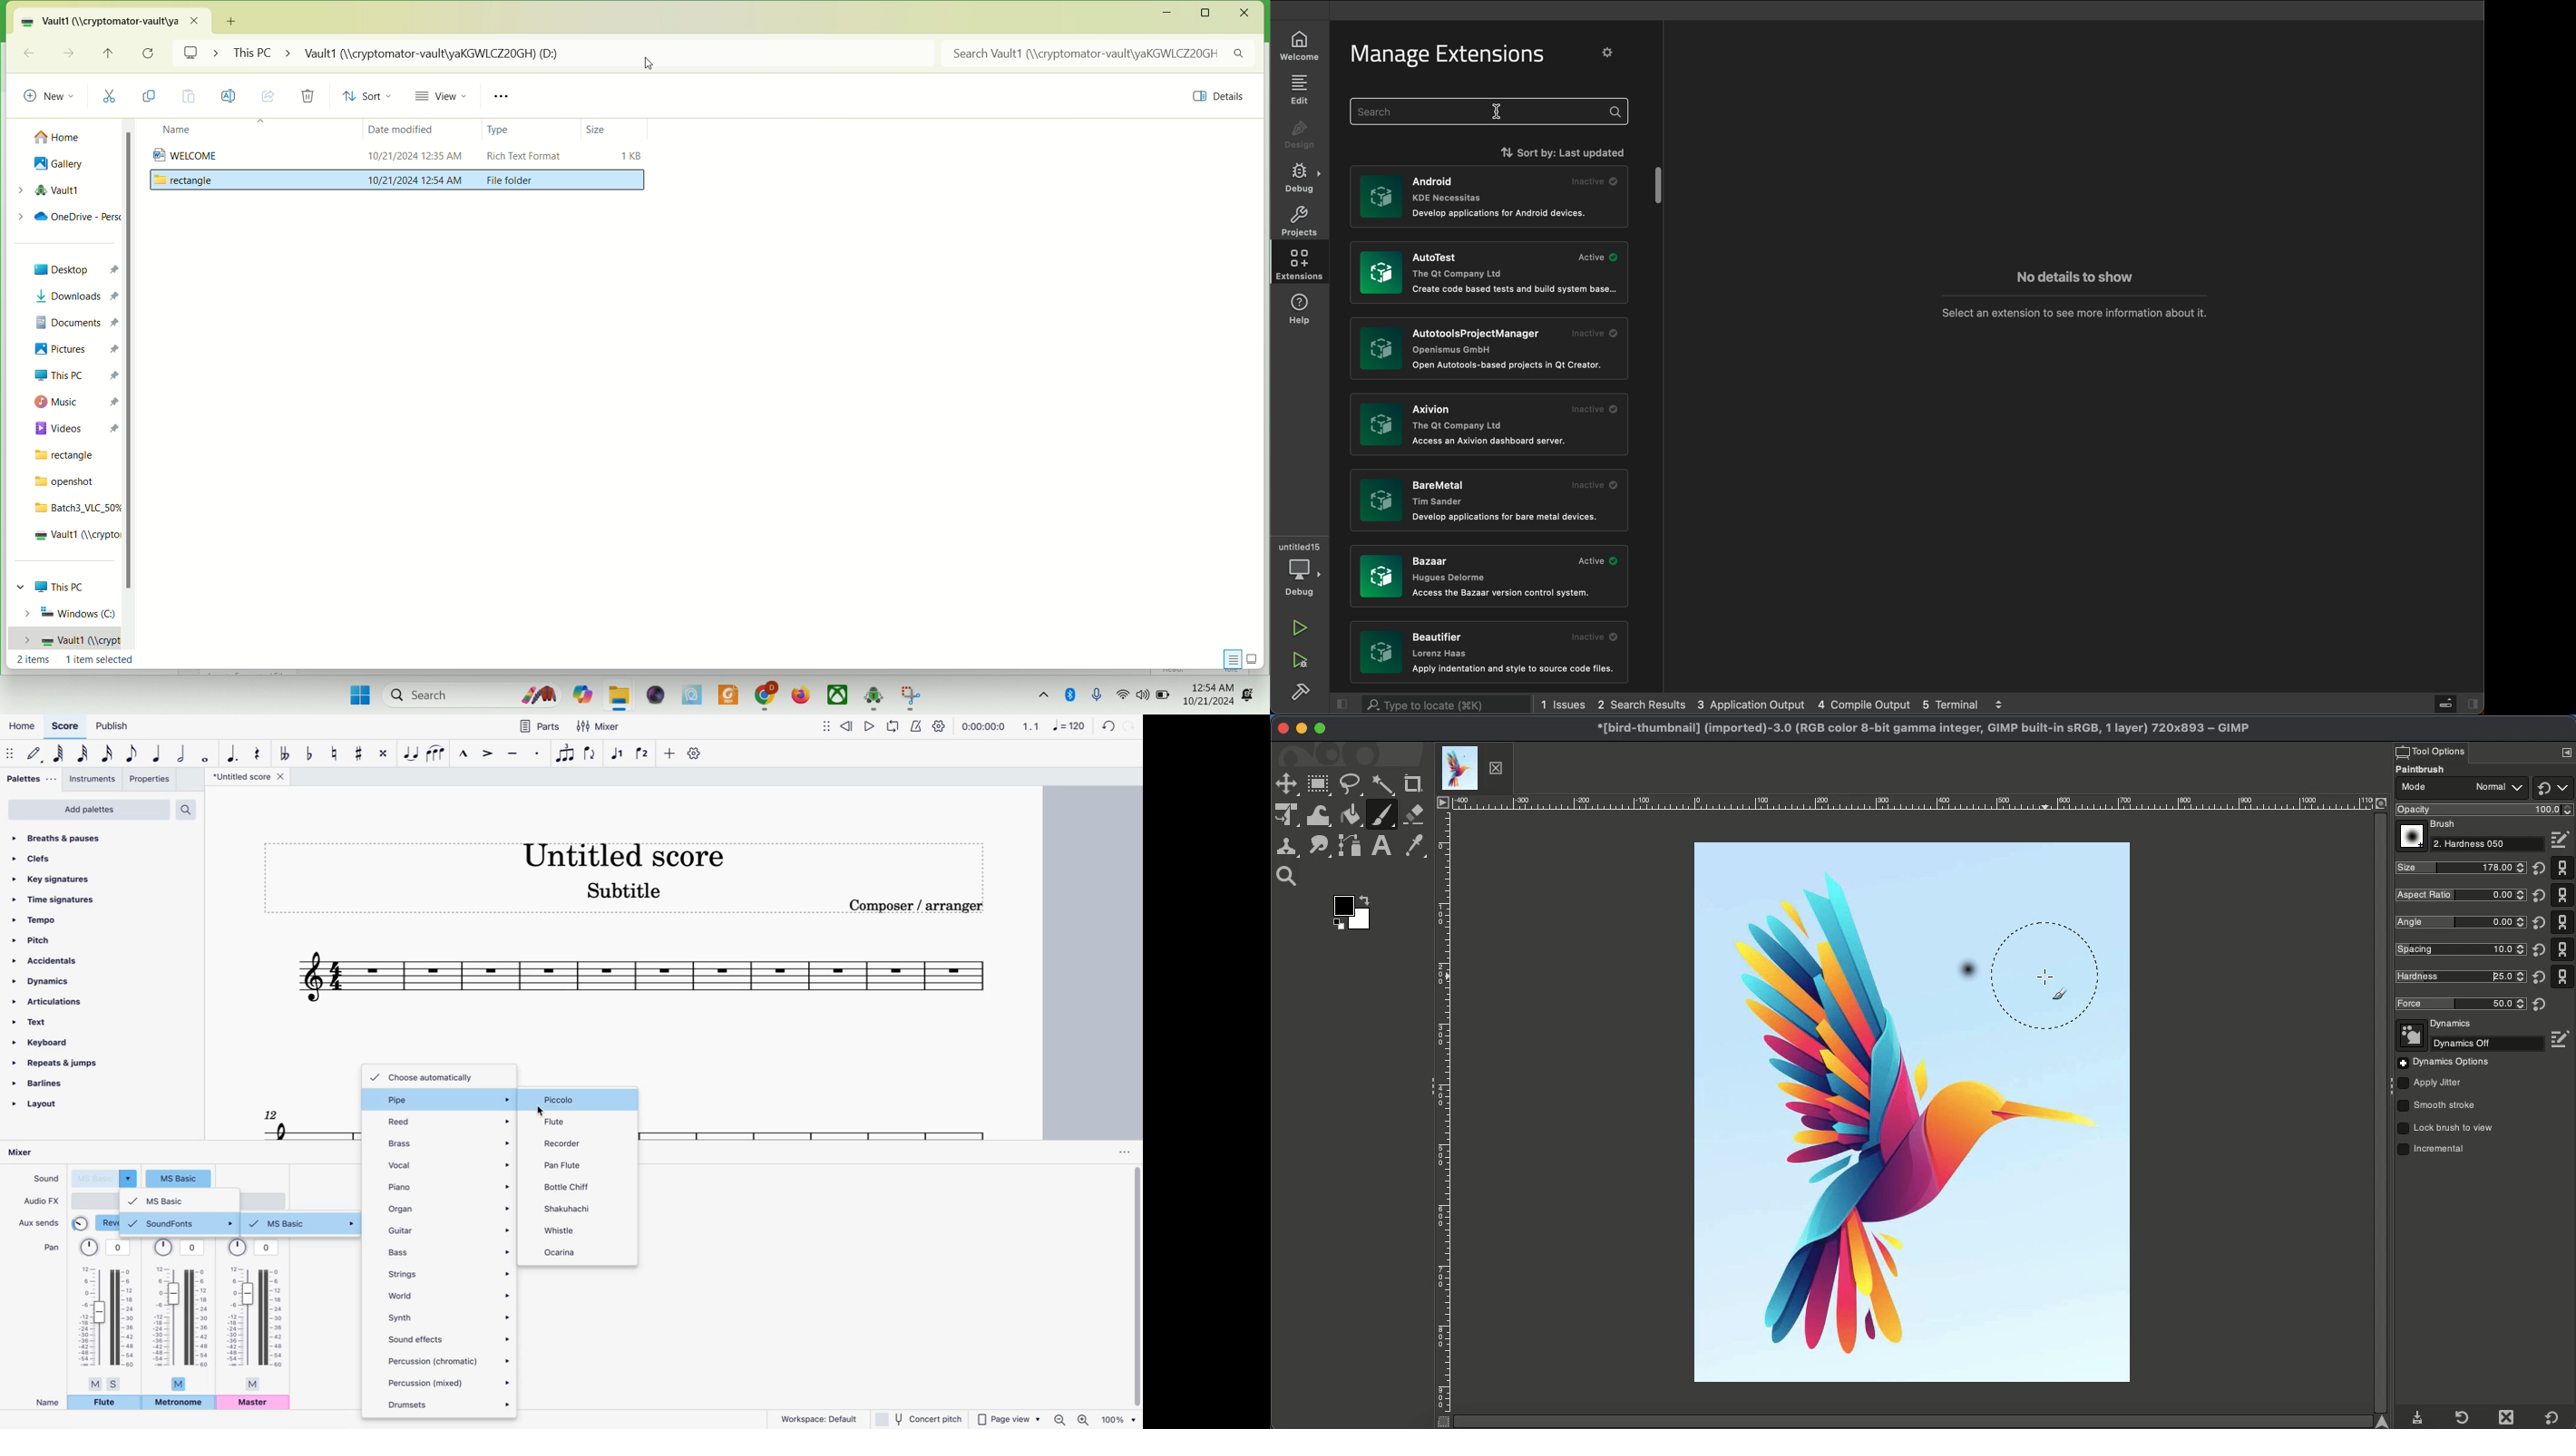  What do you see at coordinates (254, 1314) in the screenshot?
I see `pan` at bounding box center [254, 1314].